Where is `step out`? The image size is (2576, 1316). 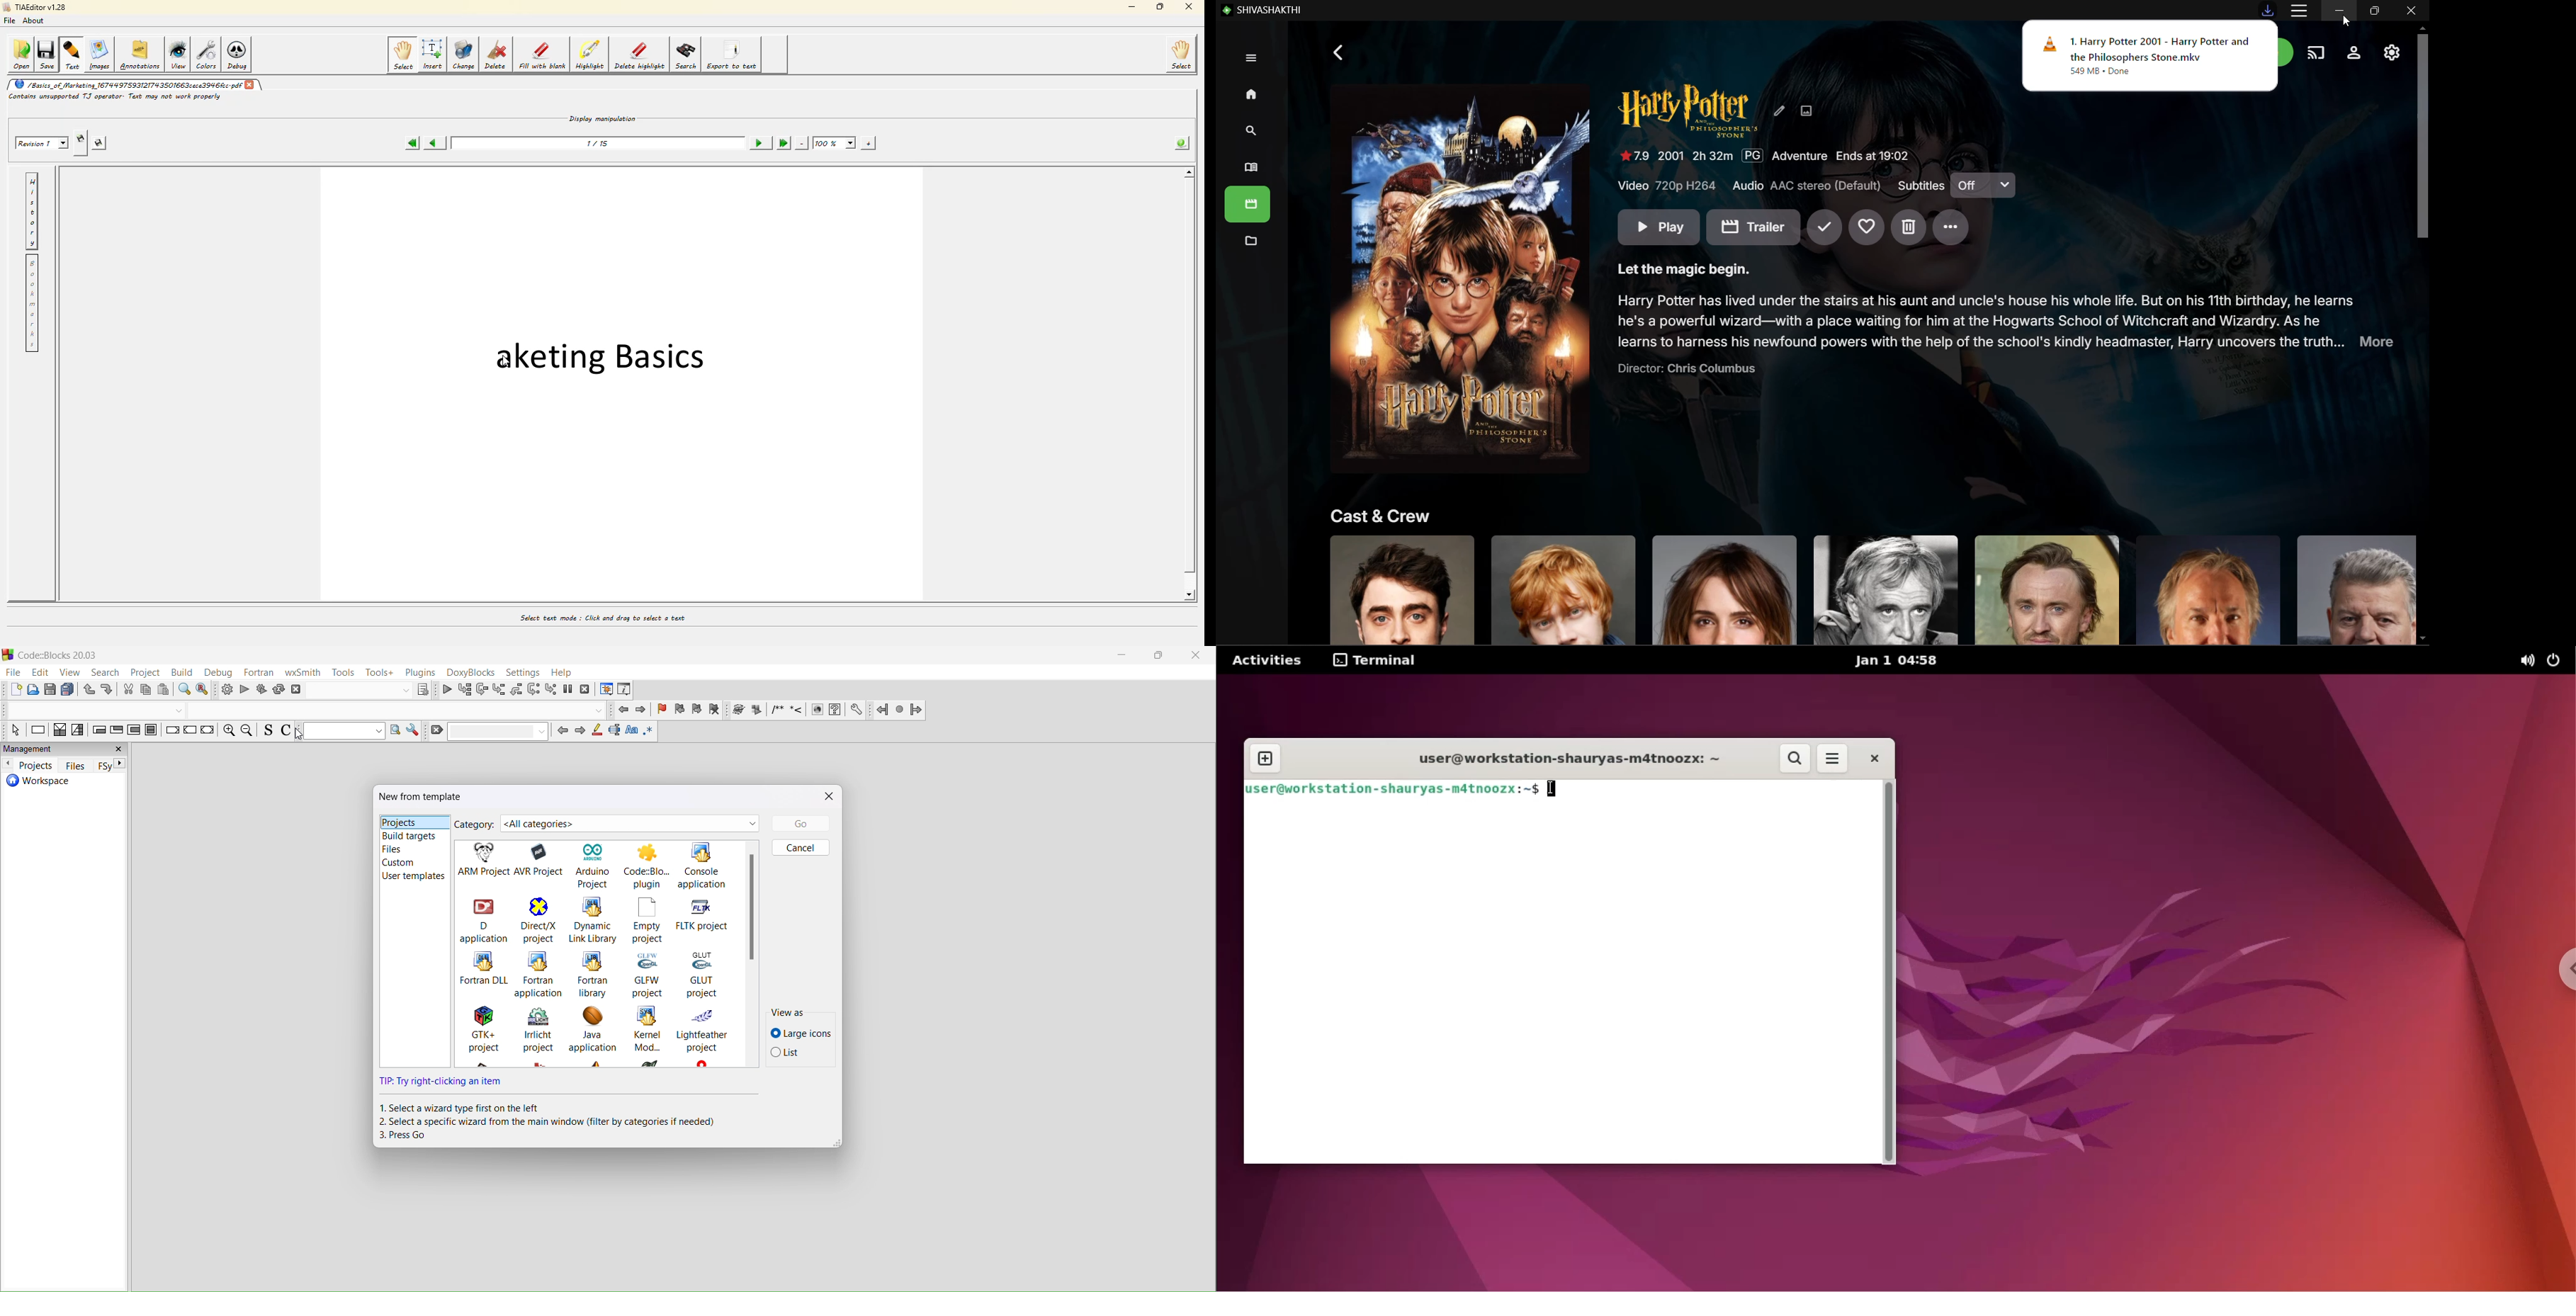
step out is located at coordinates (518, 690).